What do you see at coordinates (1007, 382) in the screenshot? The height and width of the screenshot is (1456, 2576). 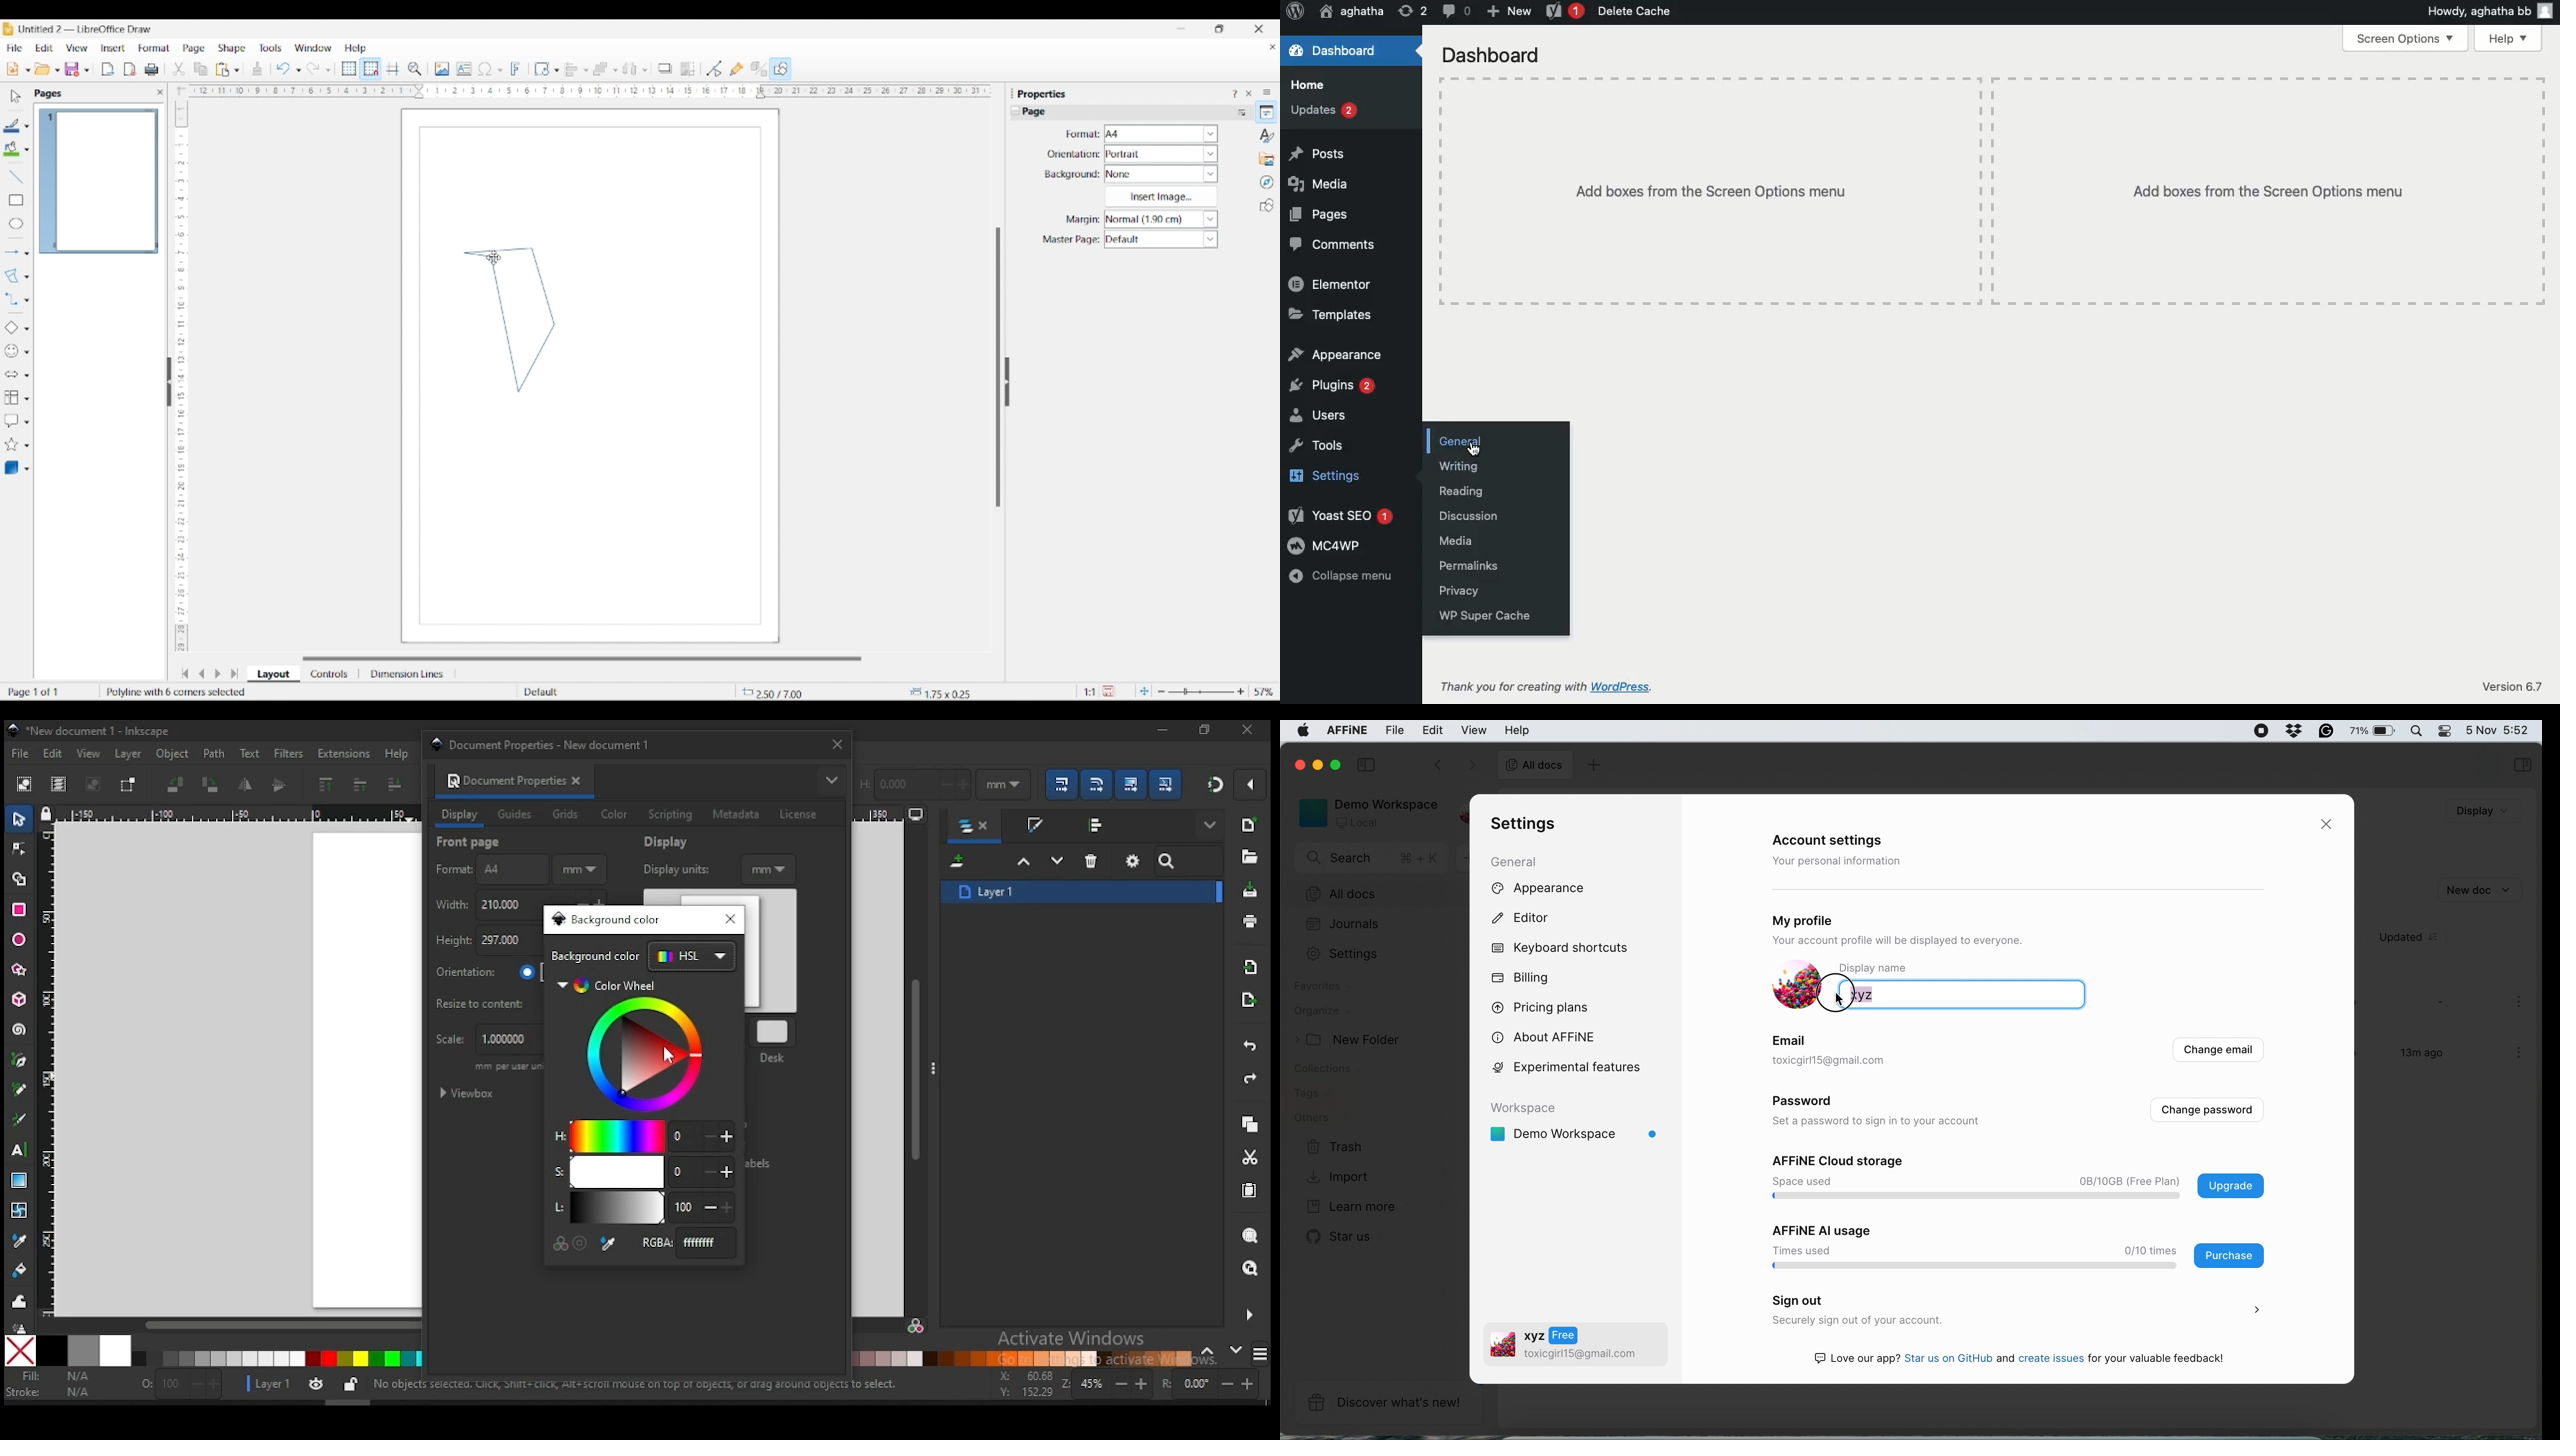 I see `Hide right sidebar` at bounding box center [1007, 382].